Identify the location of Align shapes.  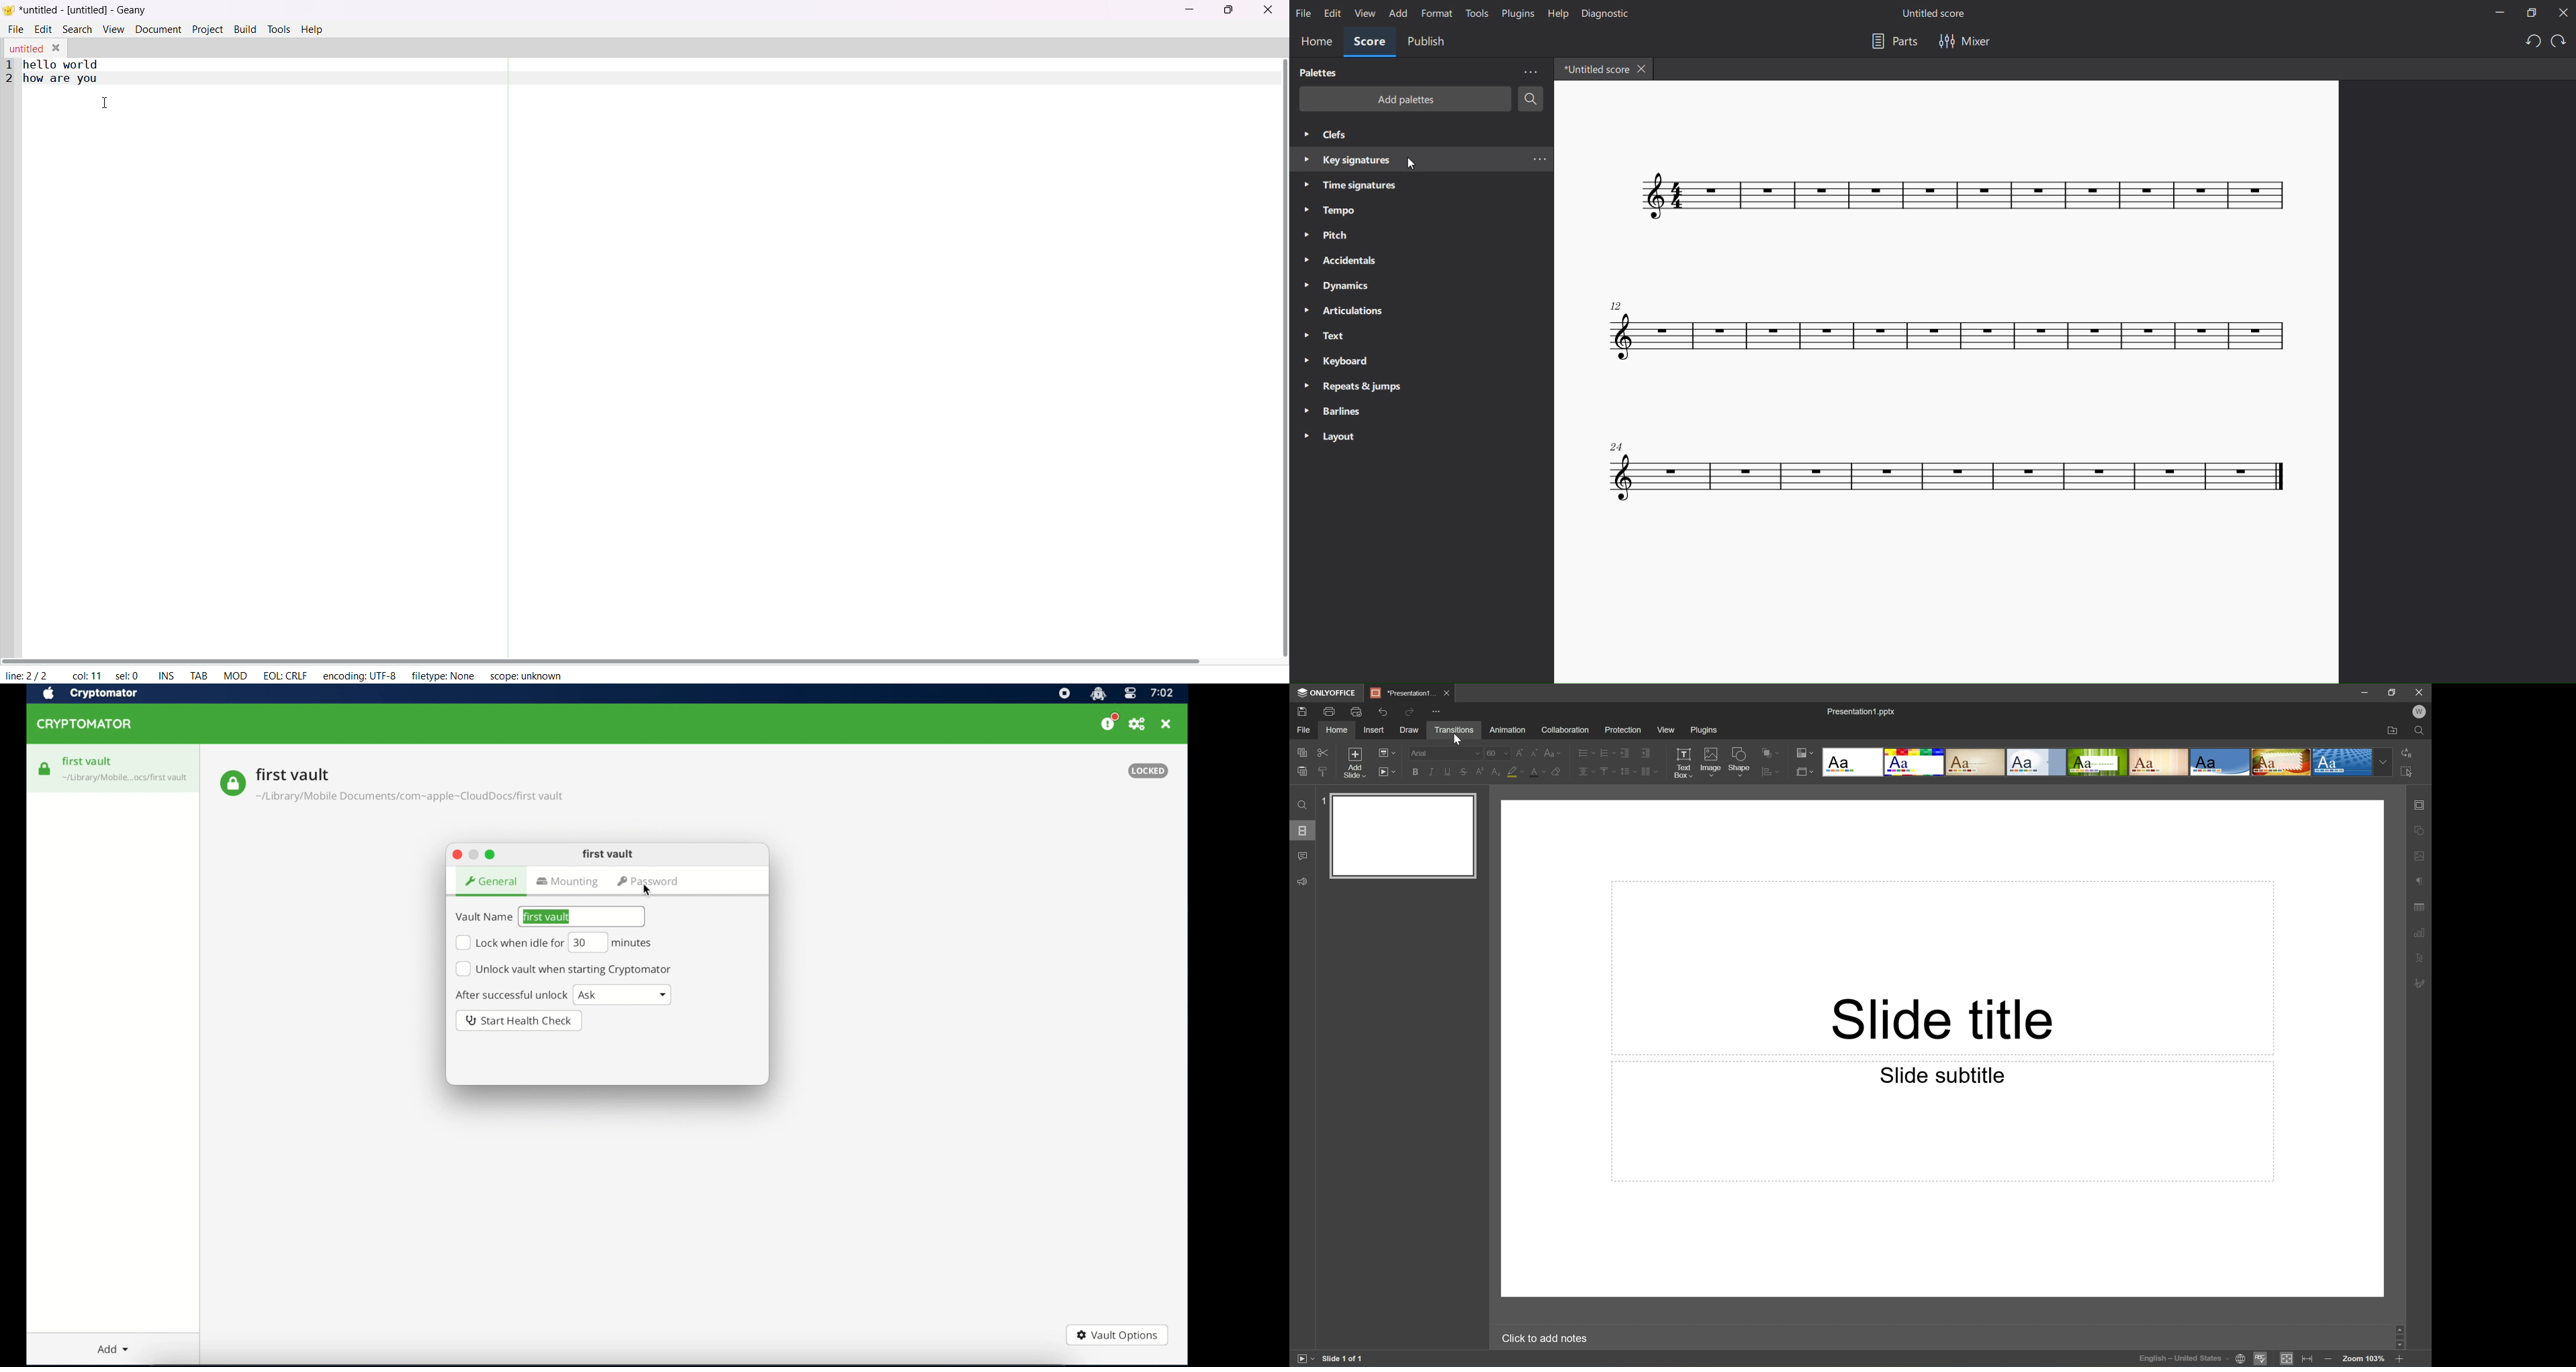
(1770, 772).